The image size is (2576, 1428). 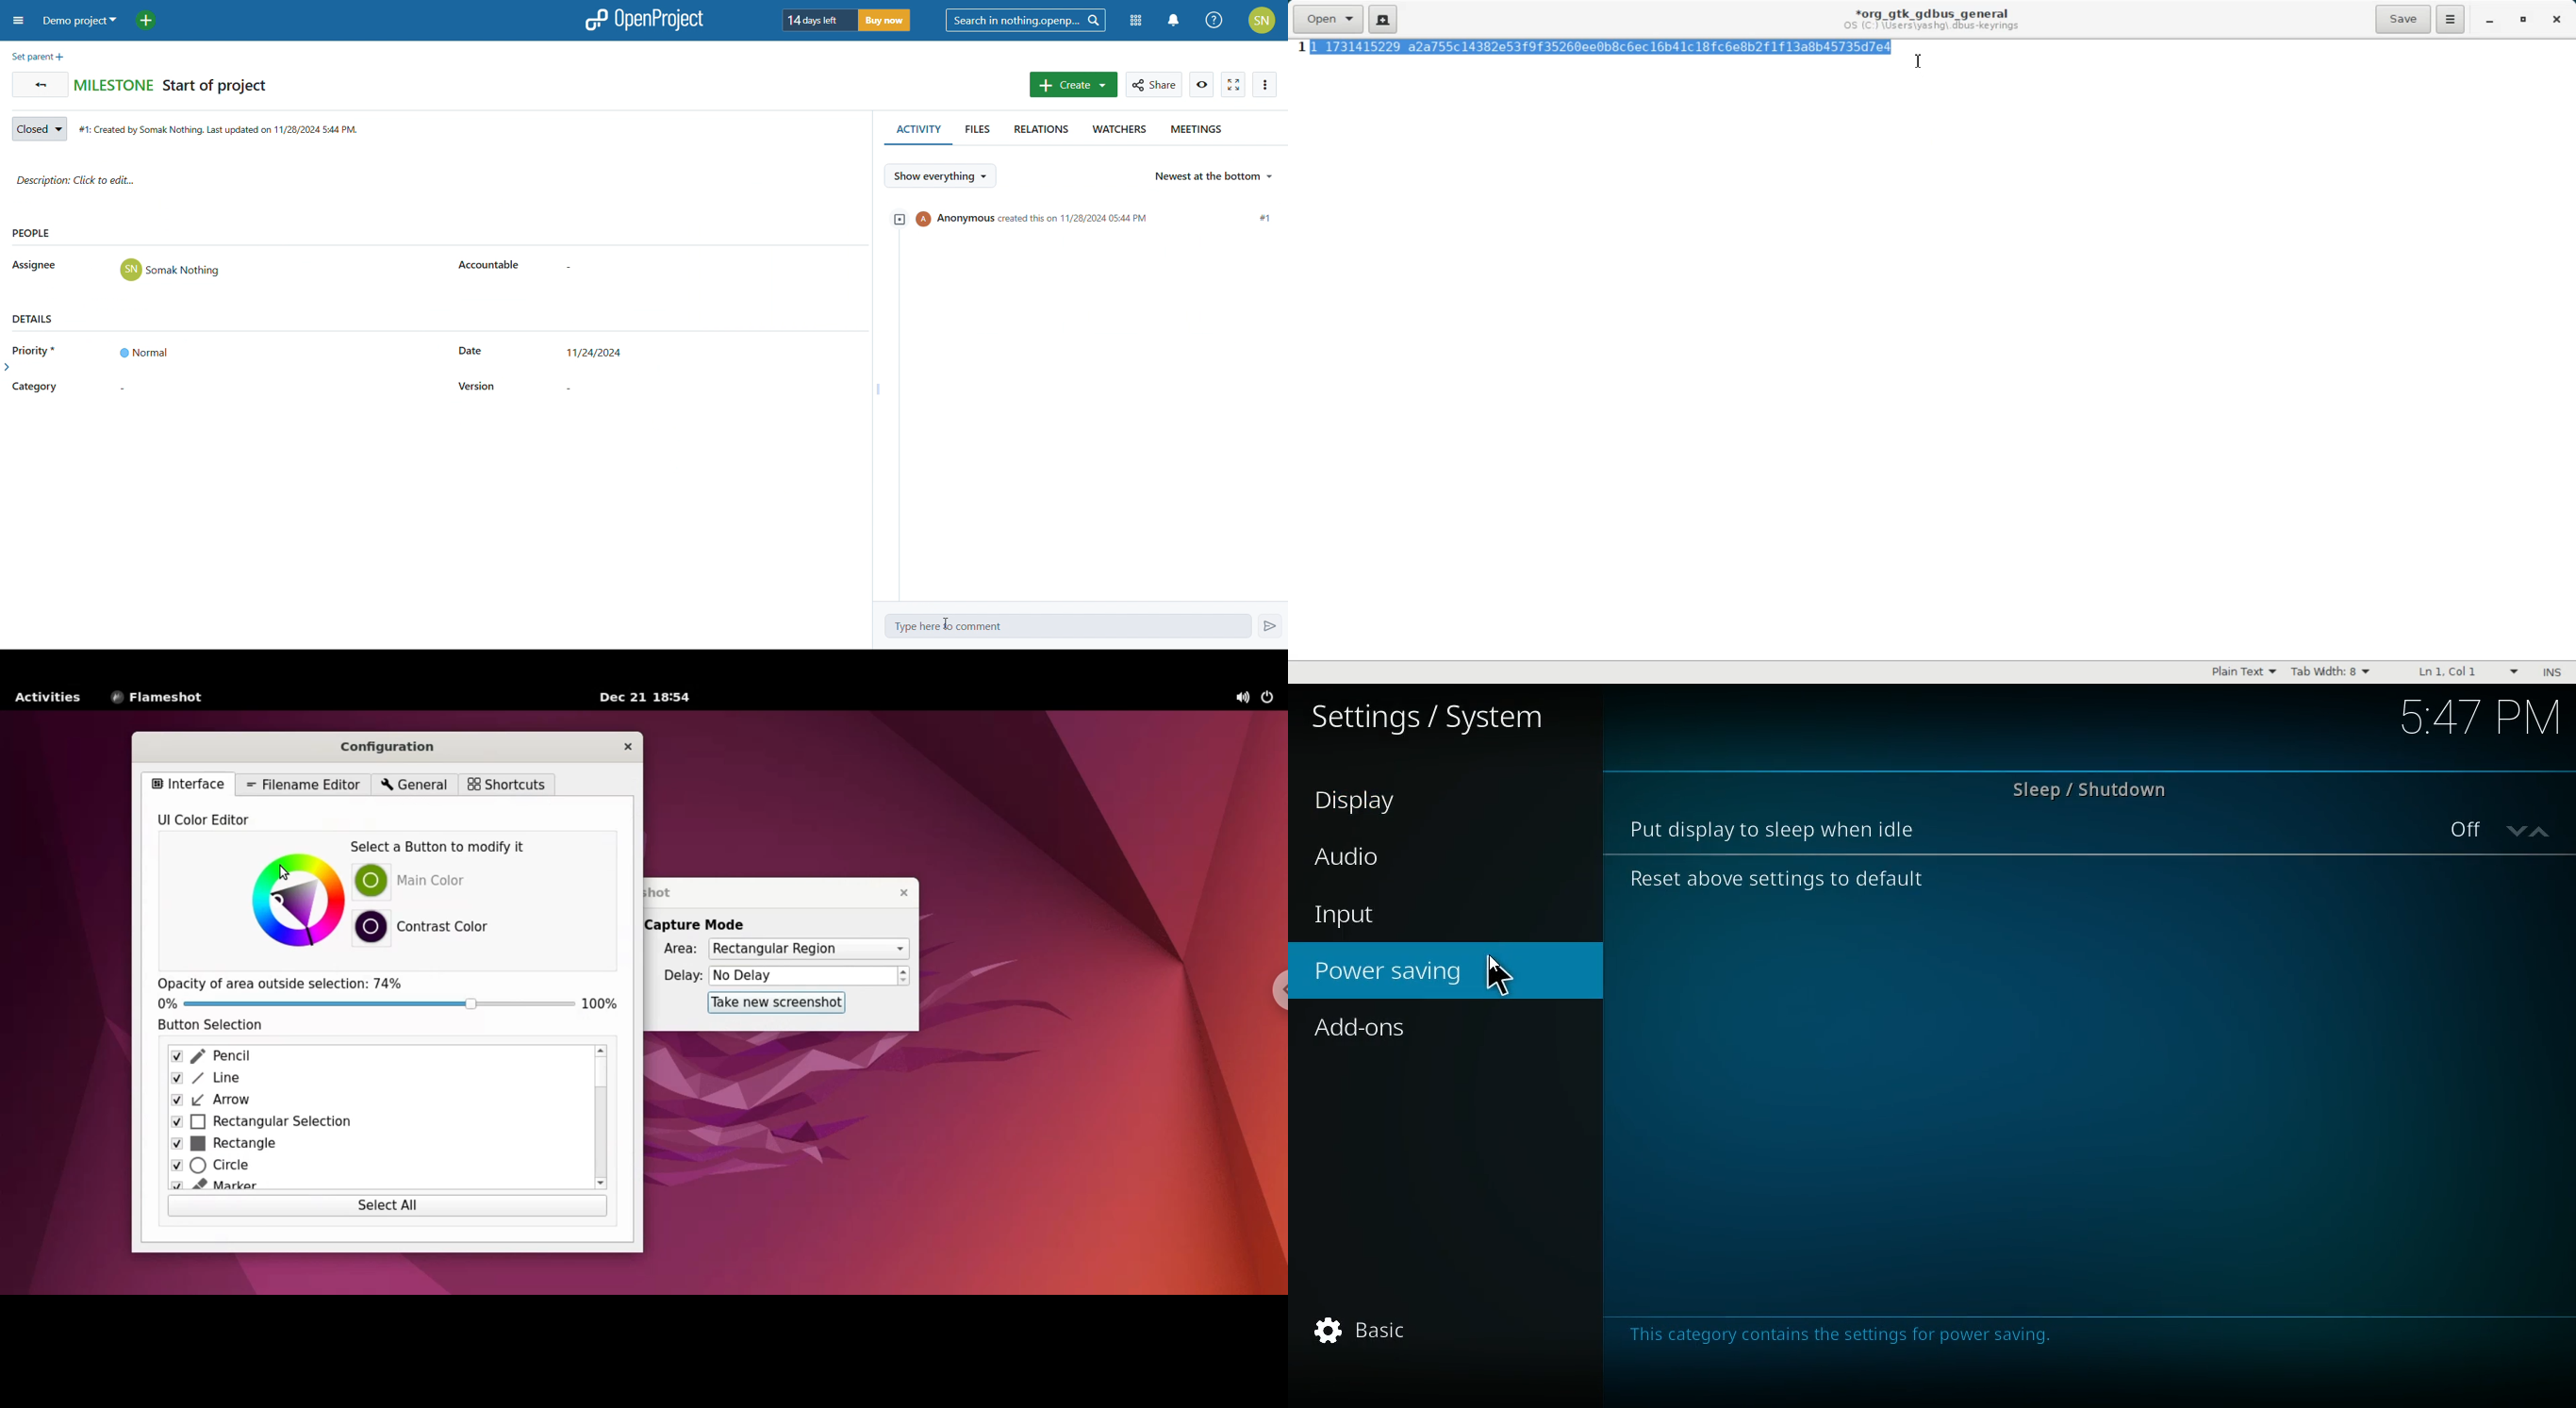 What do you see at coordinates (40, 85) in the screenshot?
I see `go back` at bounding box center [40, 85].